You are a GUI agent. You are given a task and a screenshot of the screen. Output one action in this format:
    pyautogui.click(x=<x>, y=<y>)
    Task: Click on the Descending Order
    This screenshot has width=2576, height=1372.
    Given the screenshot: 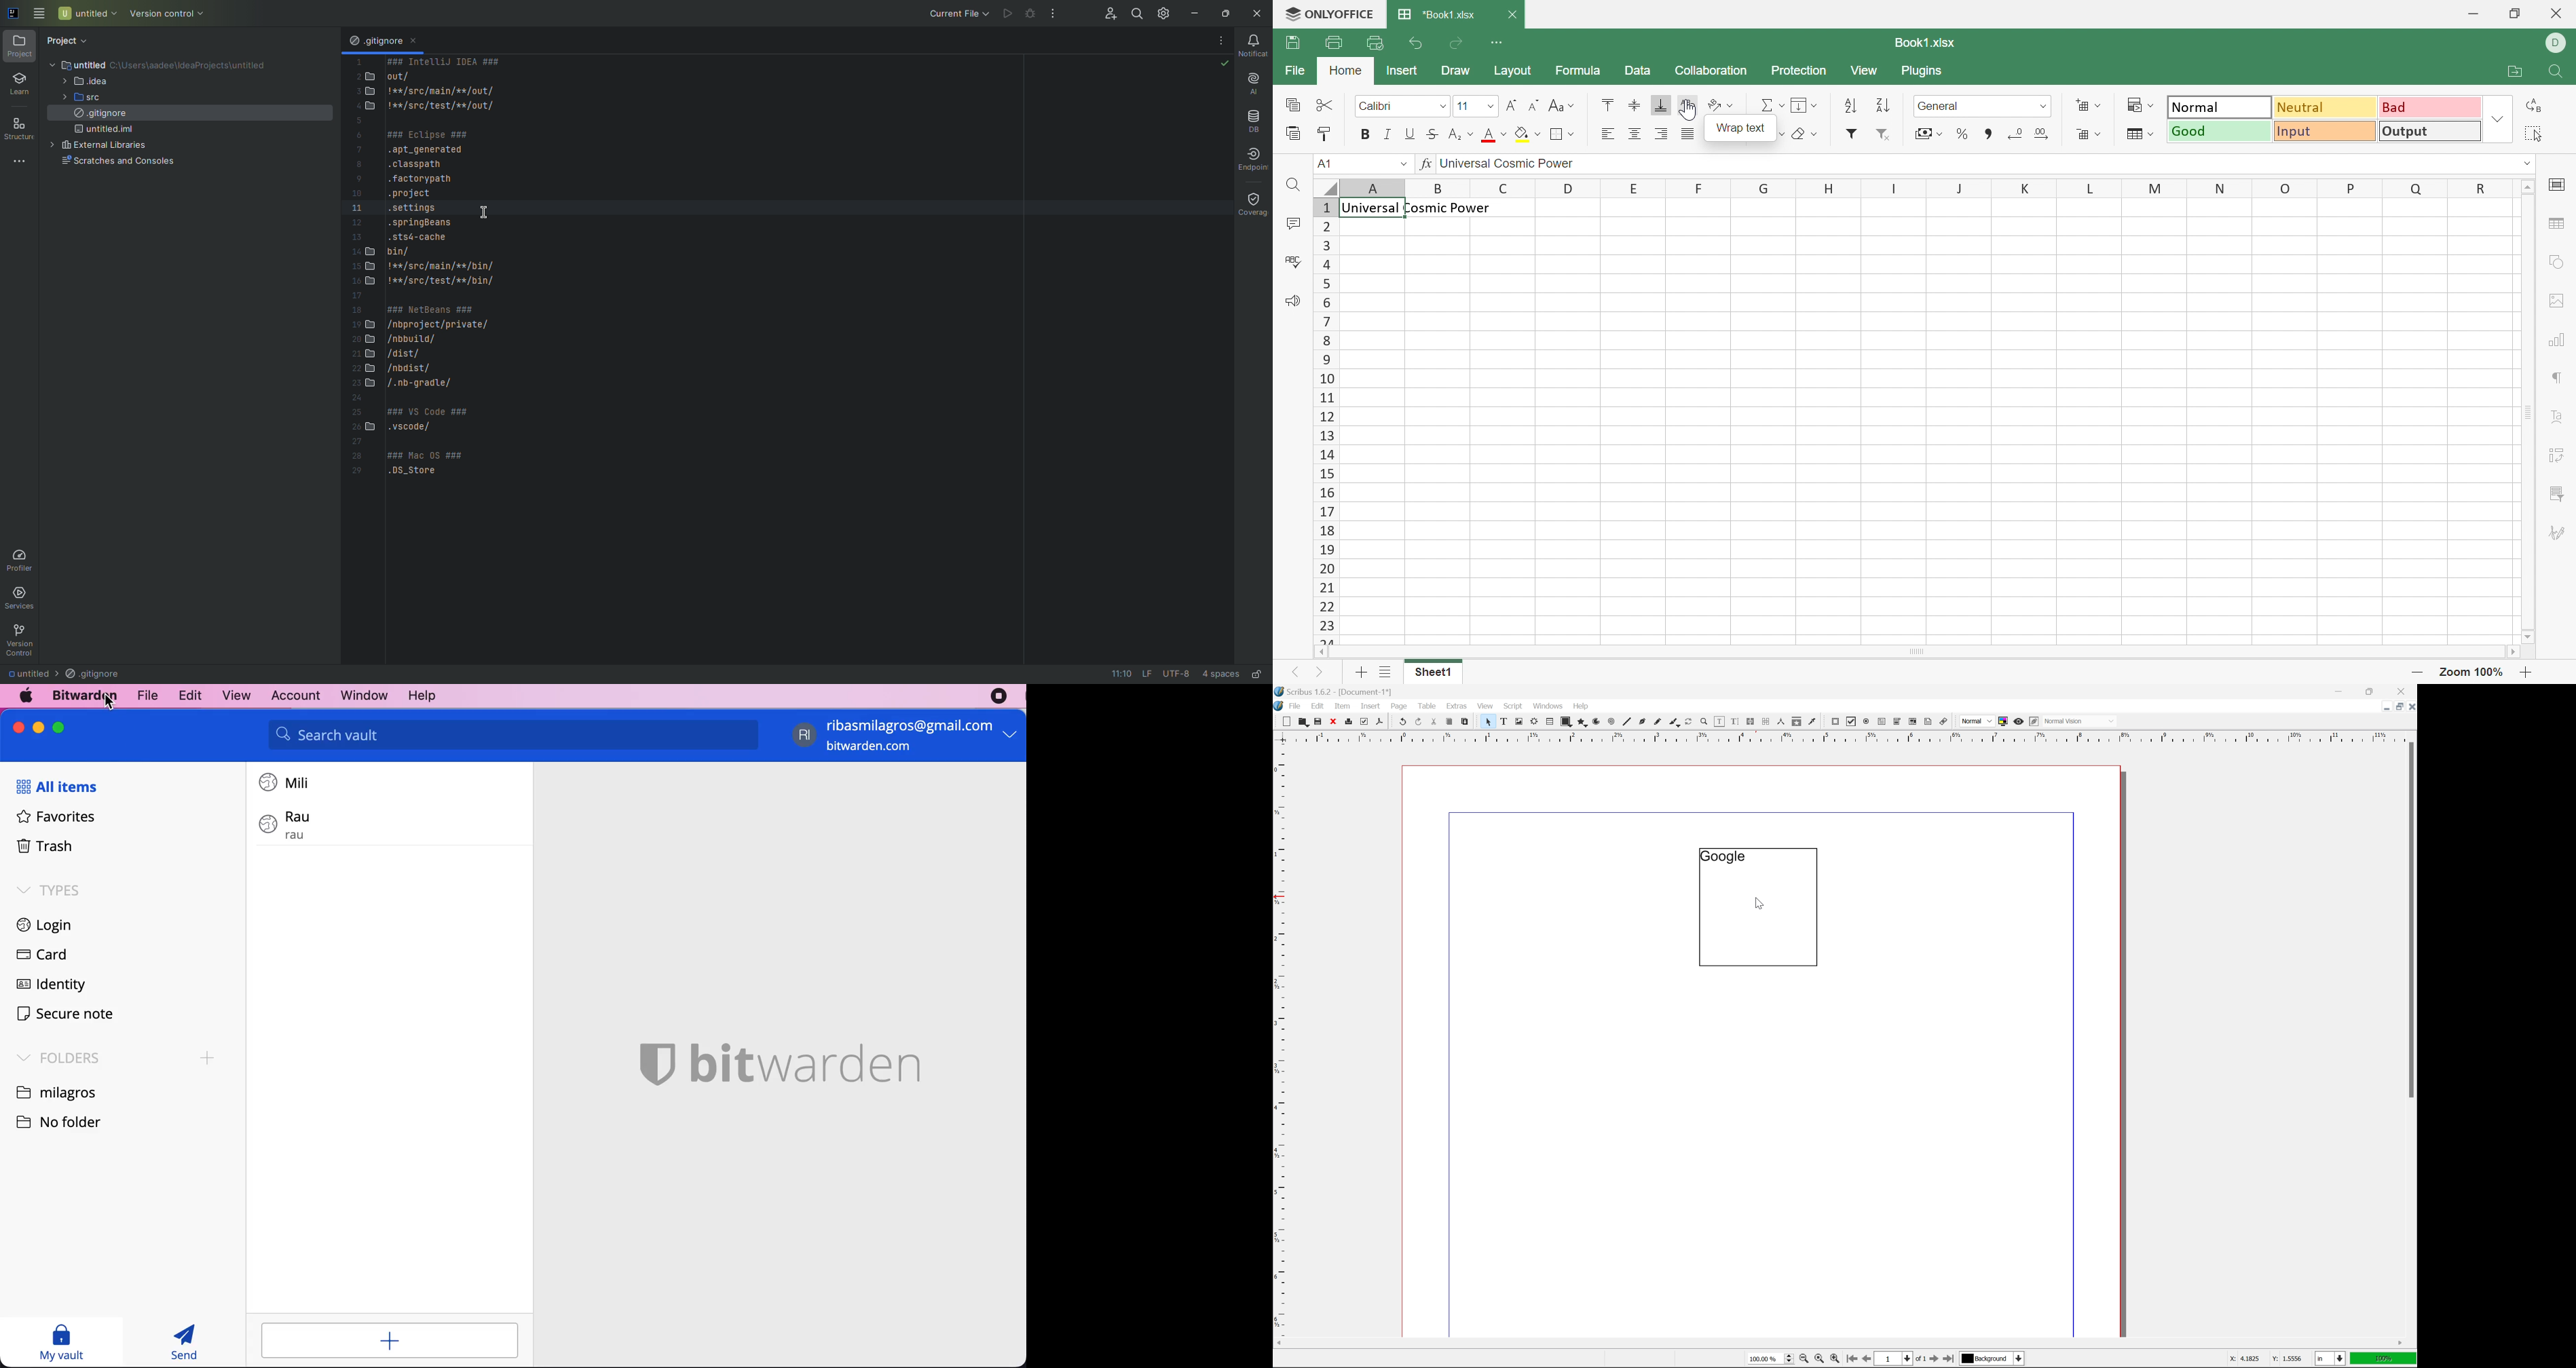 What is the action you would take?
    pyautogui.click(x=1884, y=106)
    